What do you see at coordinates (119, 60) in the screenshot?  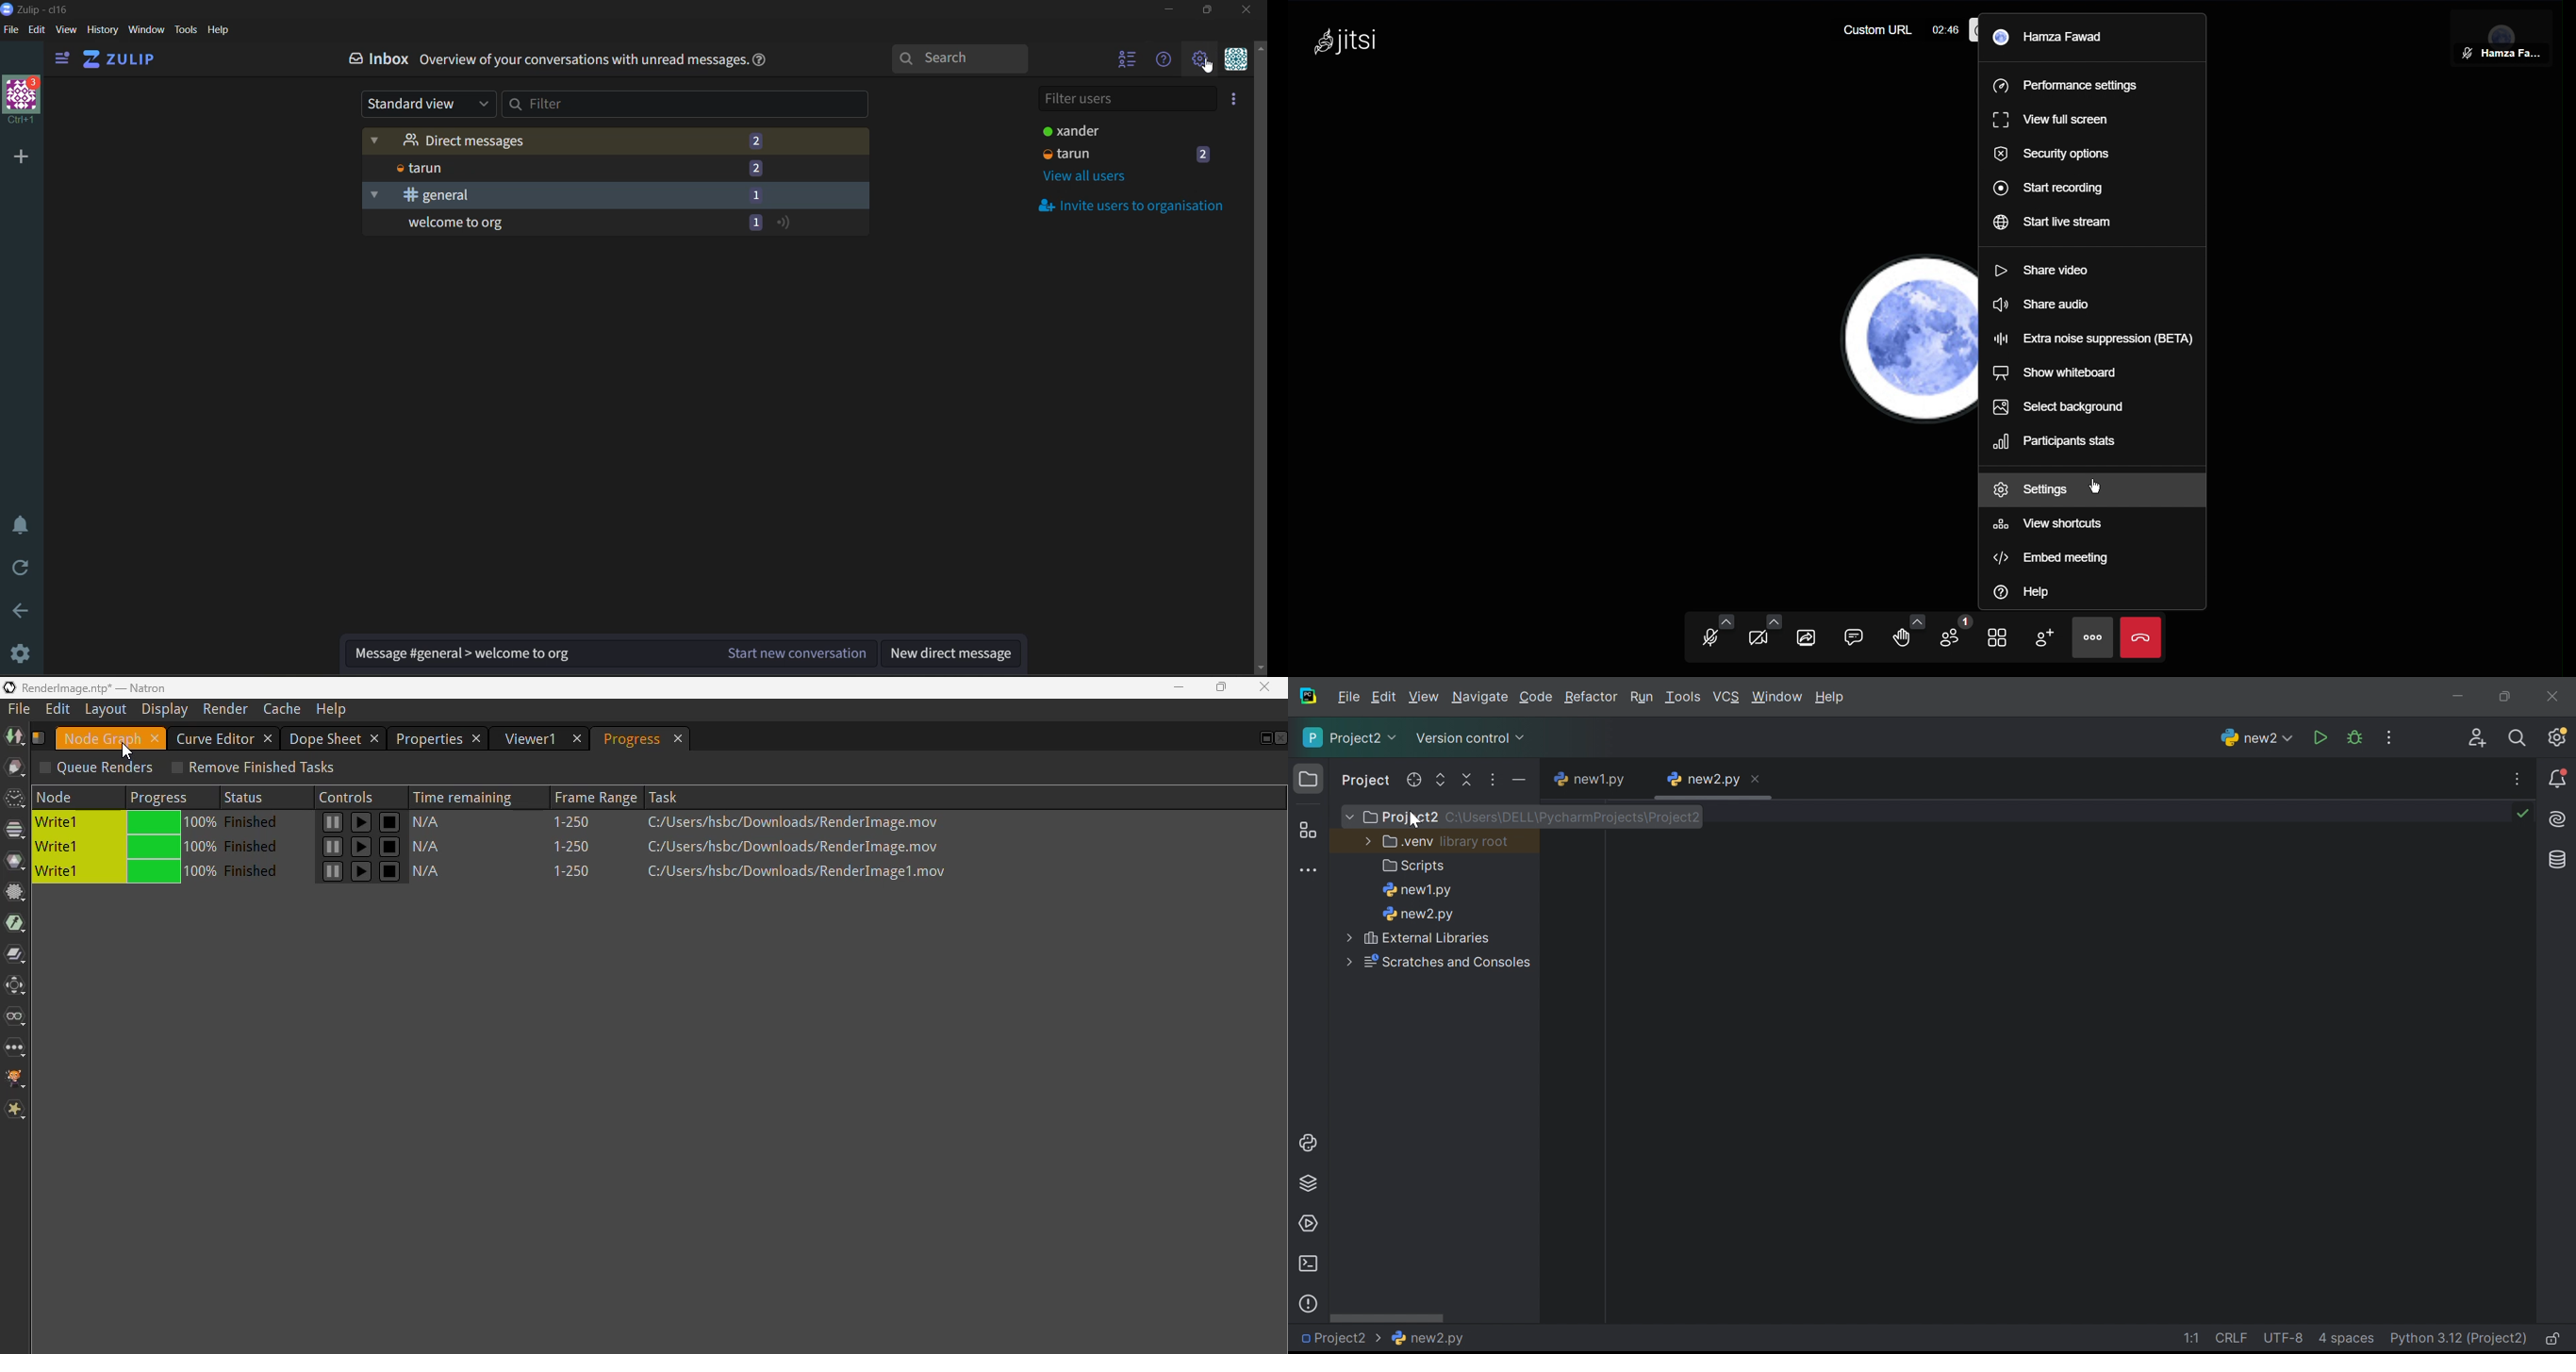 I see `home view` at bounding box center [119, 60].